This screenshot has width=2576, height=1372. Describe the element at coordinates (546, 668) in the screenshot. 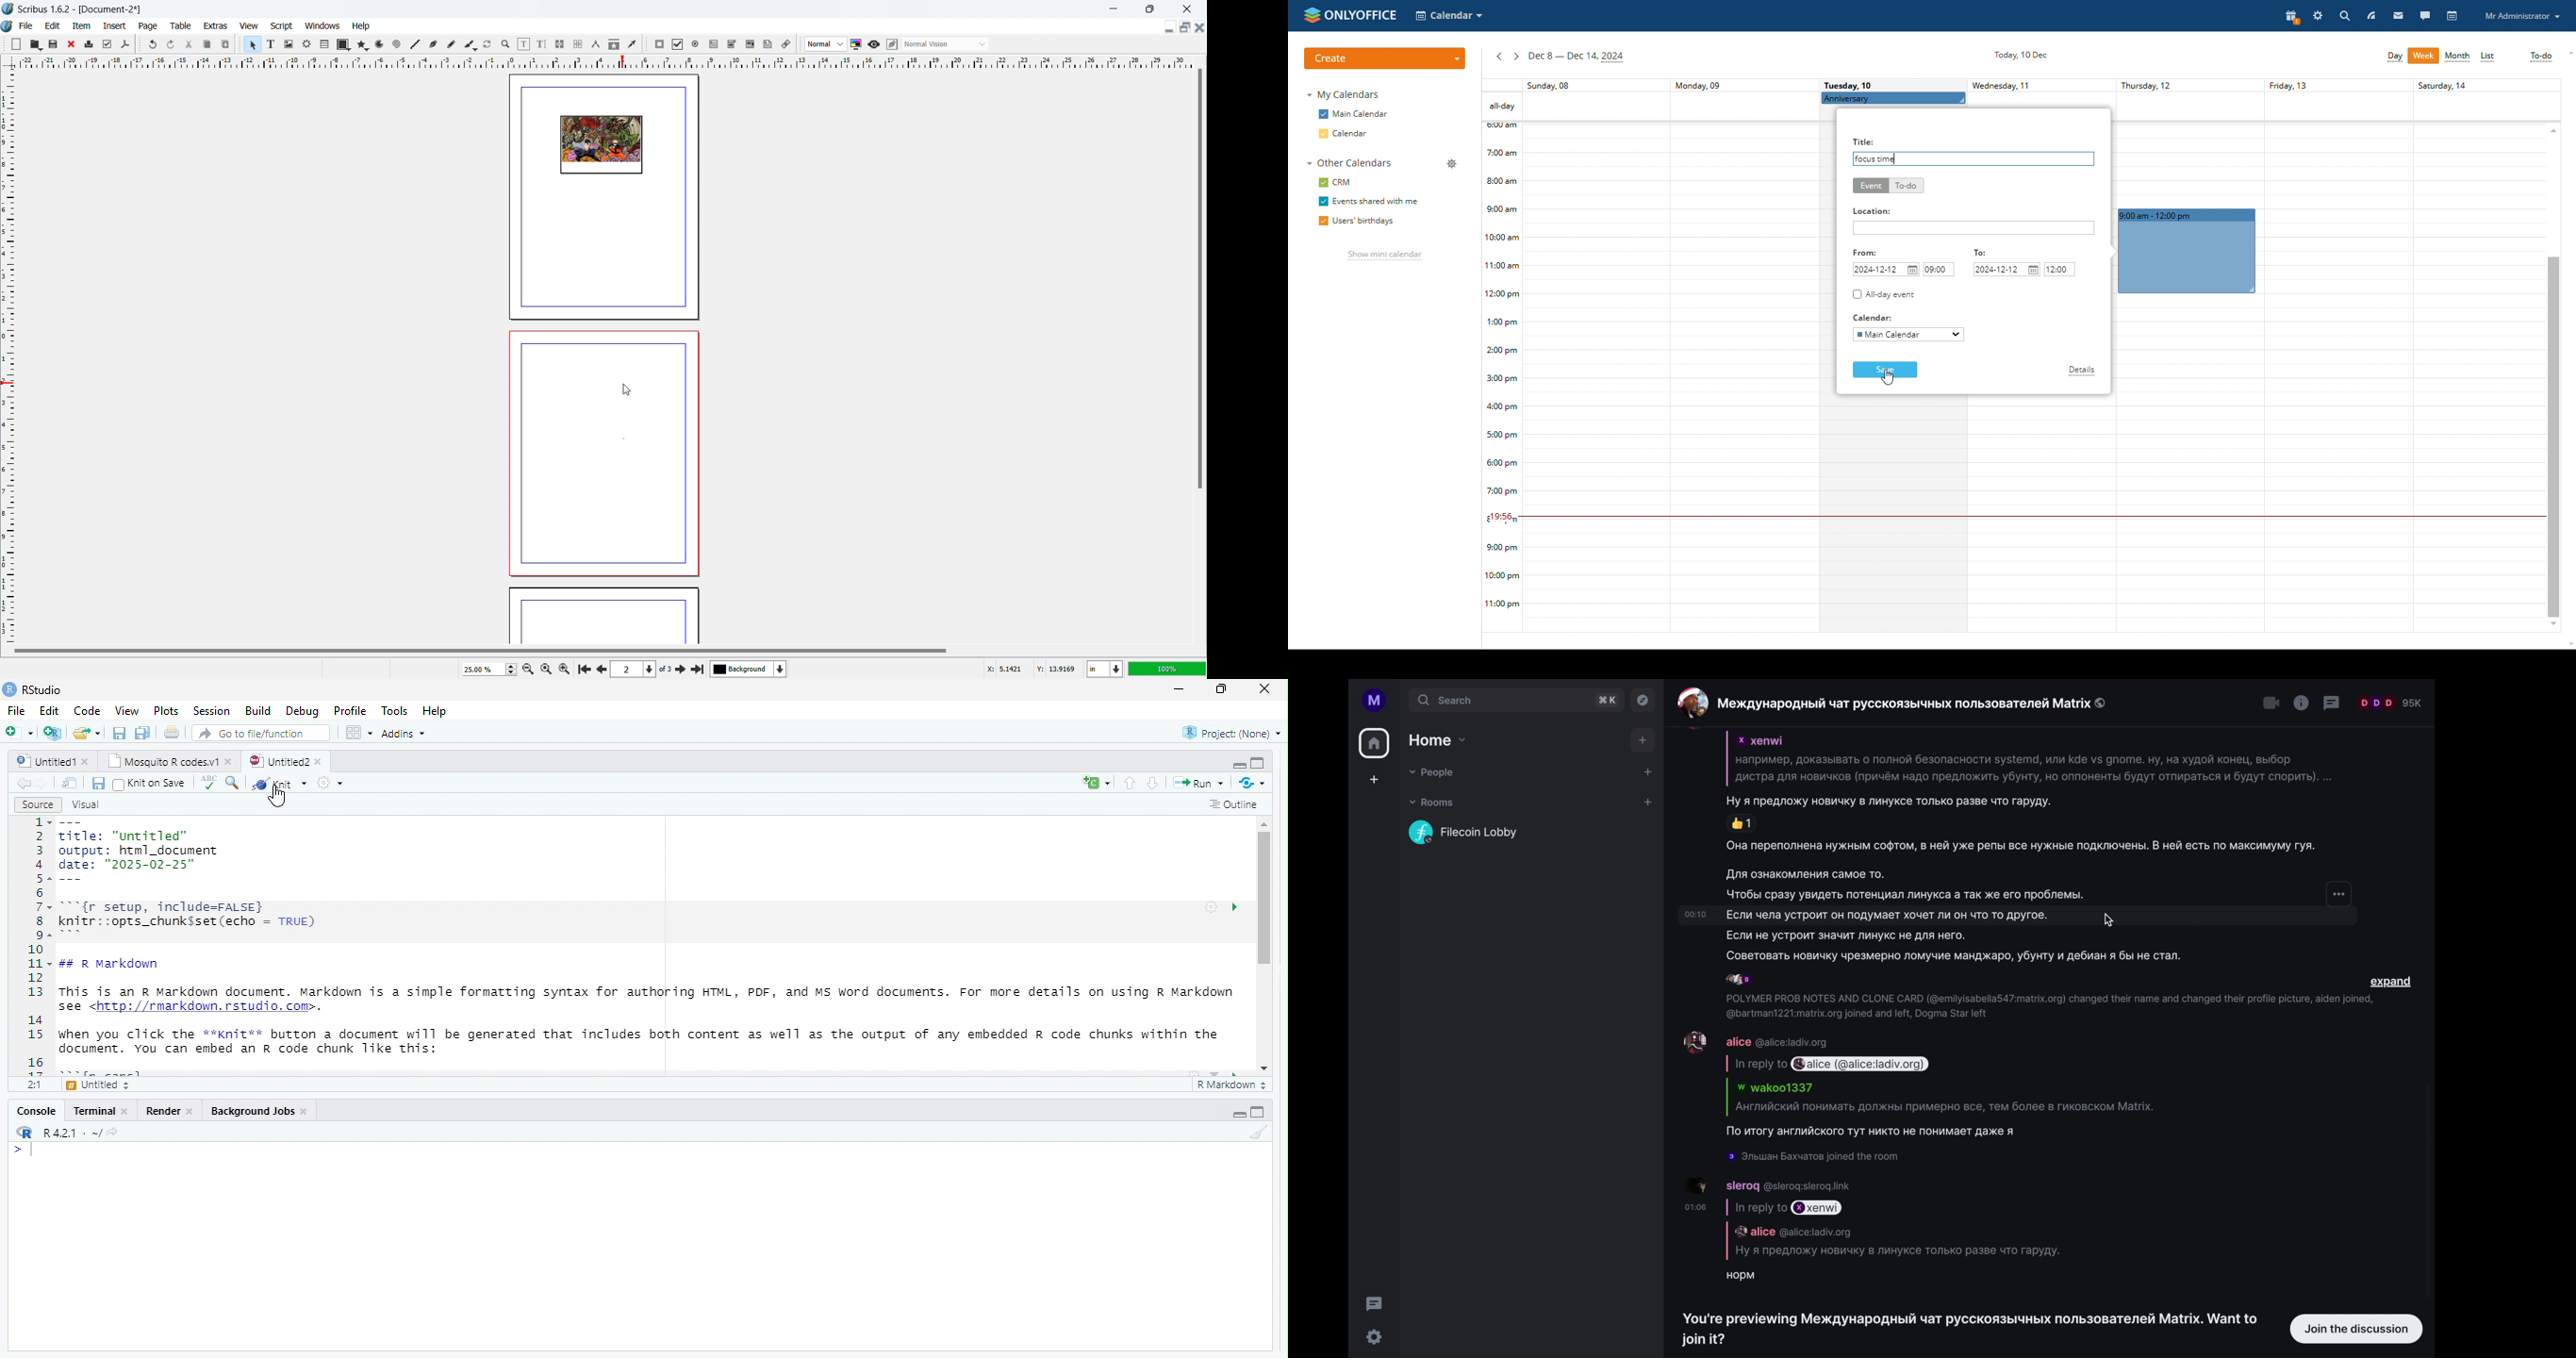

I see `zoom to 100%` at that location.